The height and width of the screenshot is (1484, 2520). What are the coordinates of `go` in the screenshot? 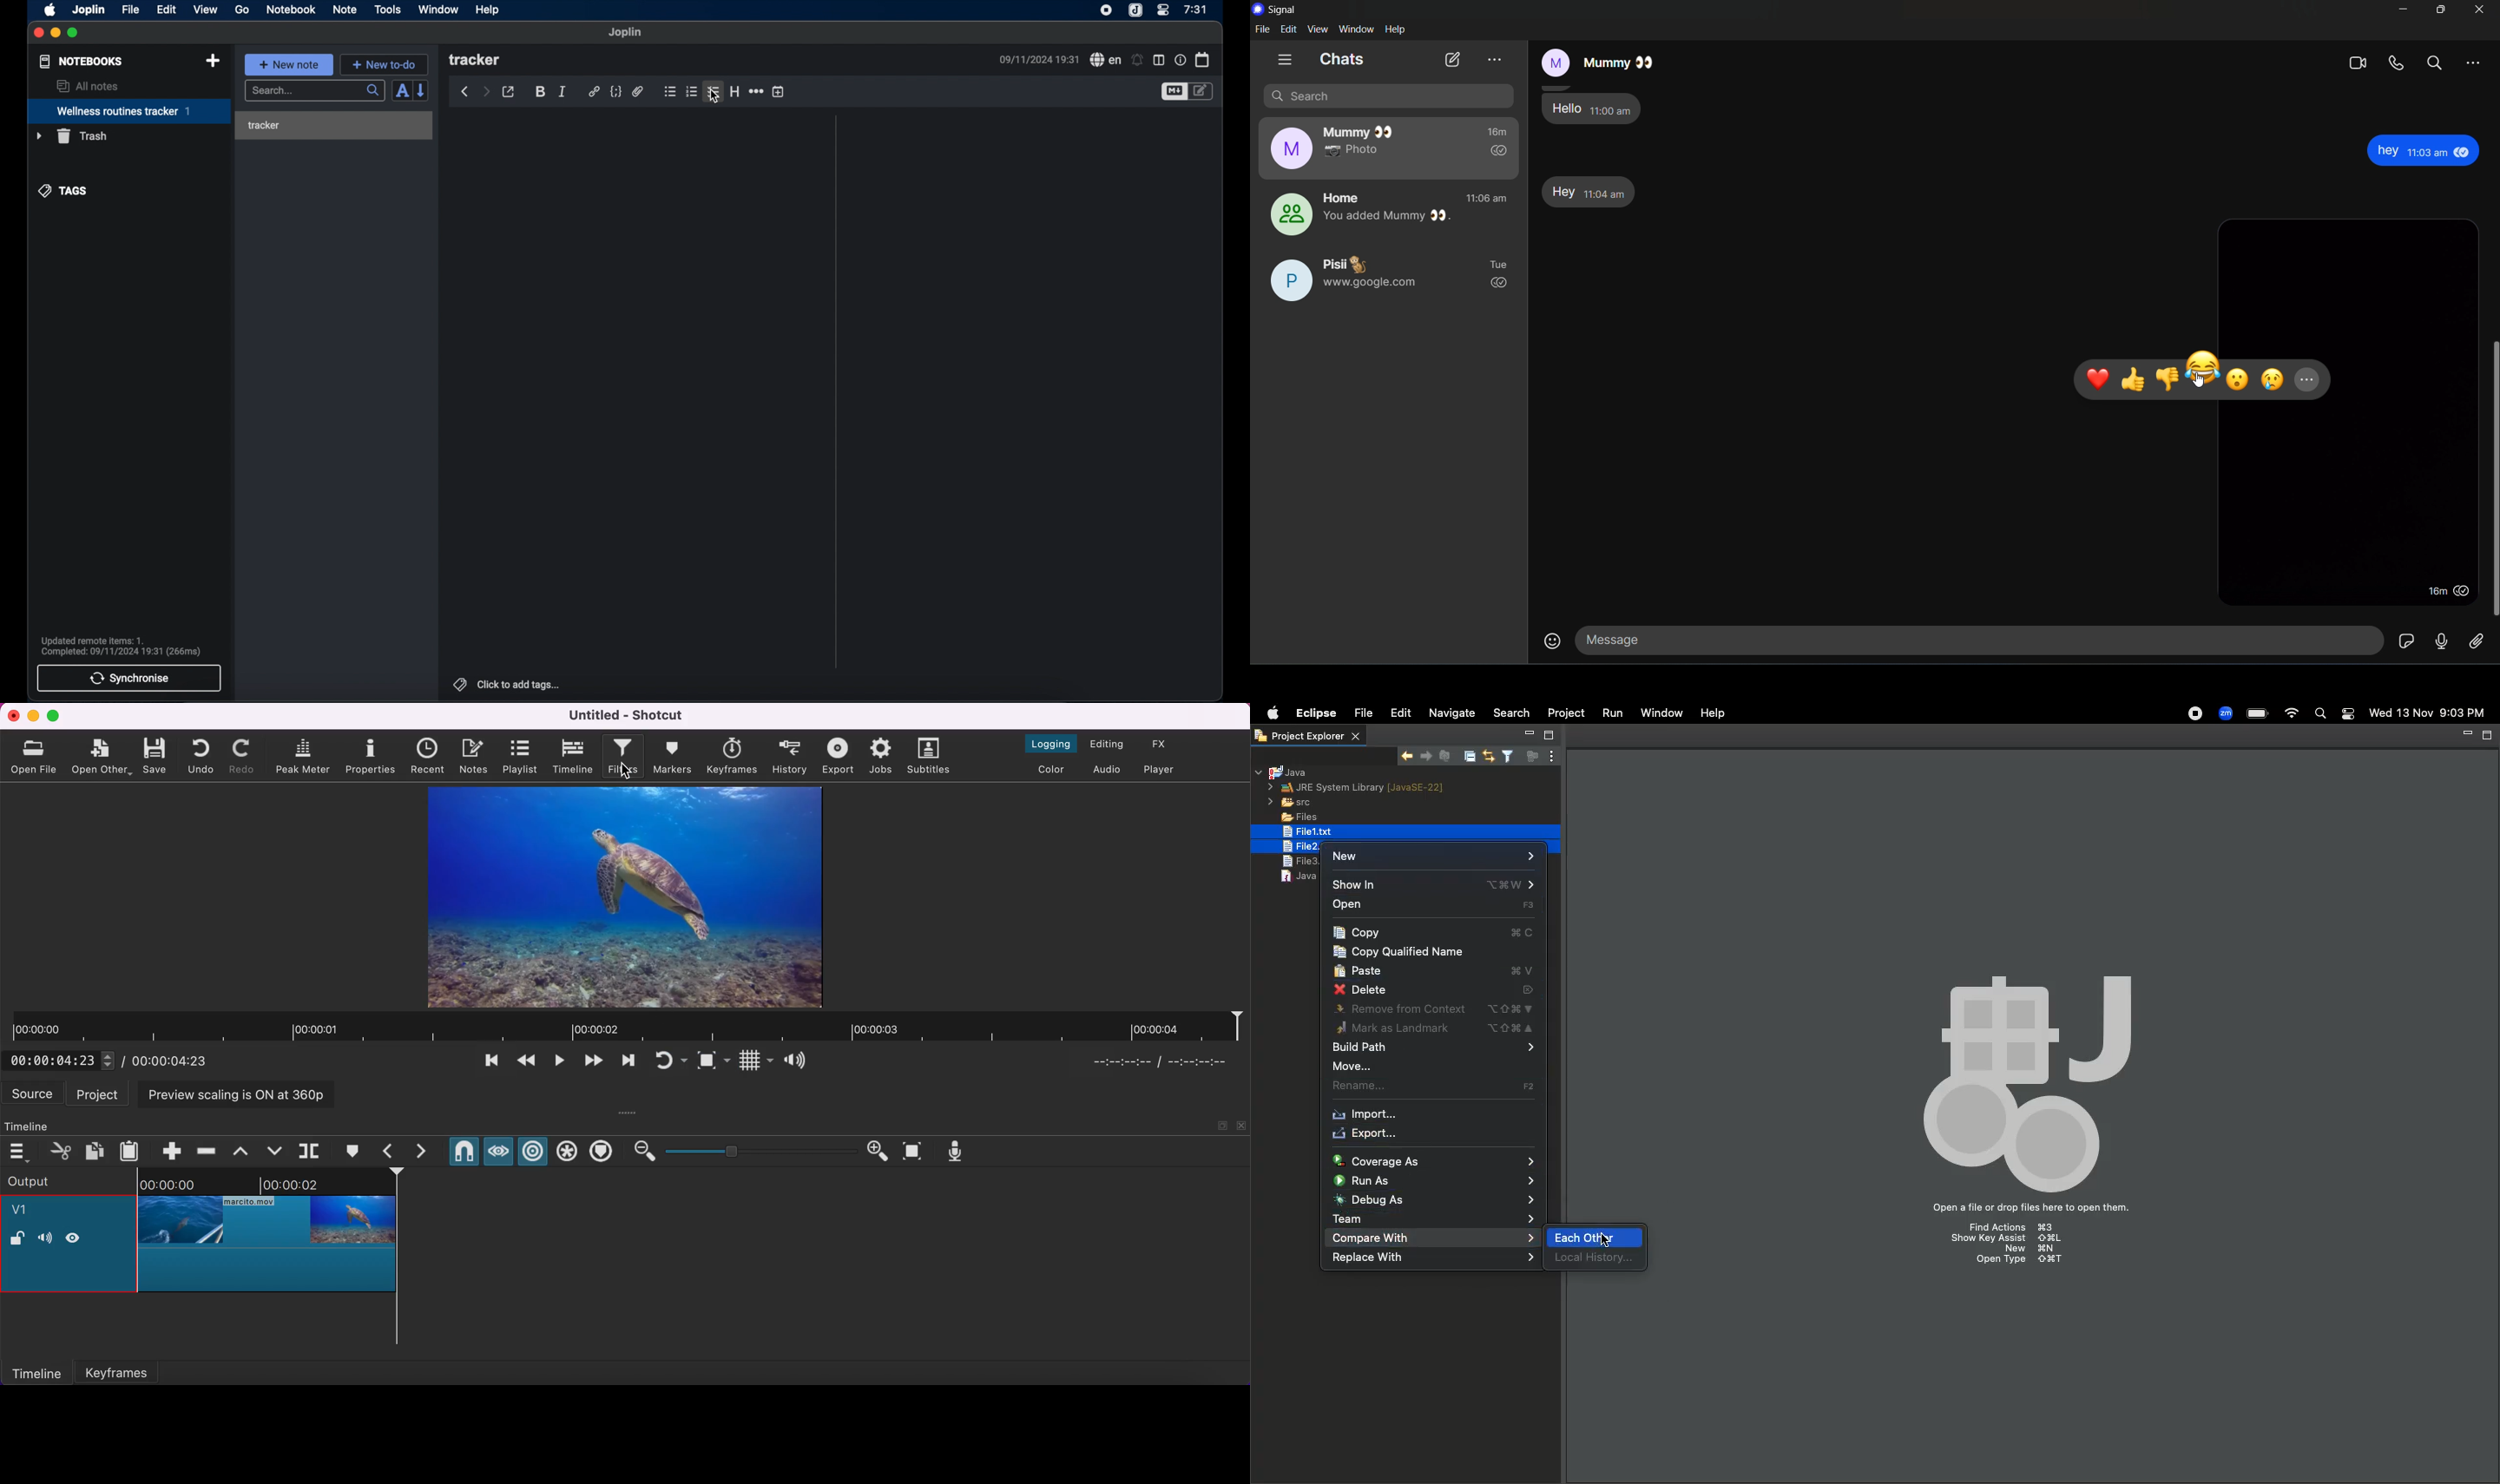 It's located at (242, 9).